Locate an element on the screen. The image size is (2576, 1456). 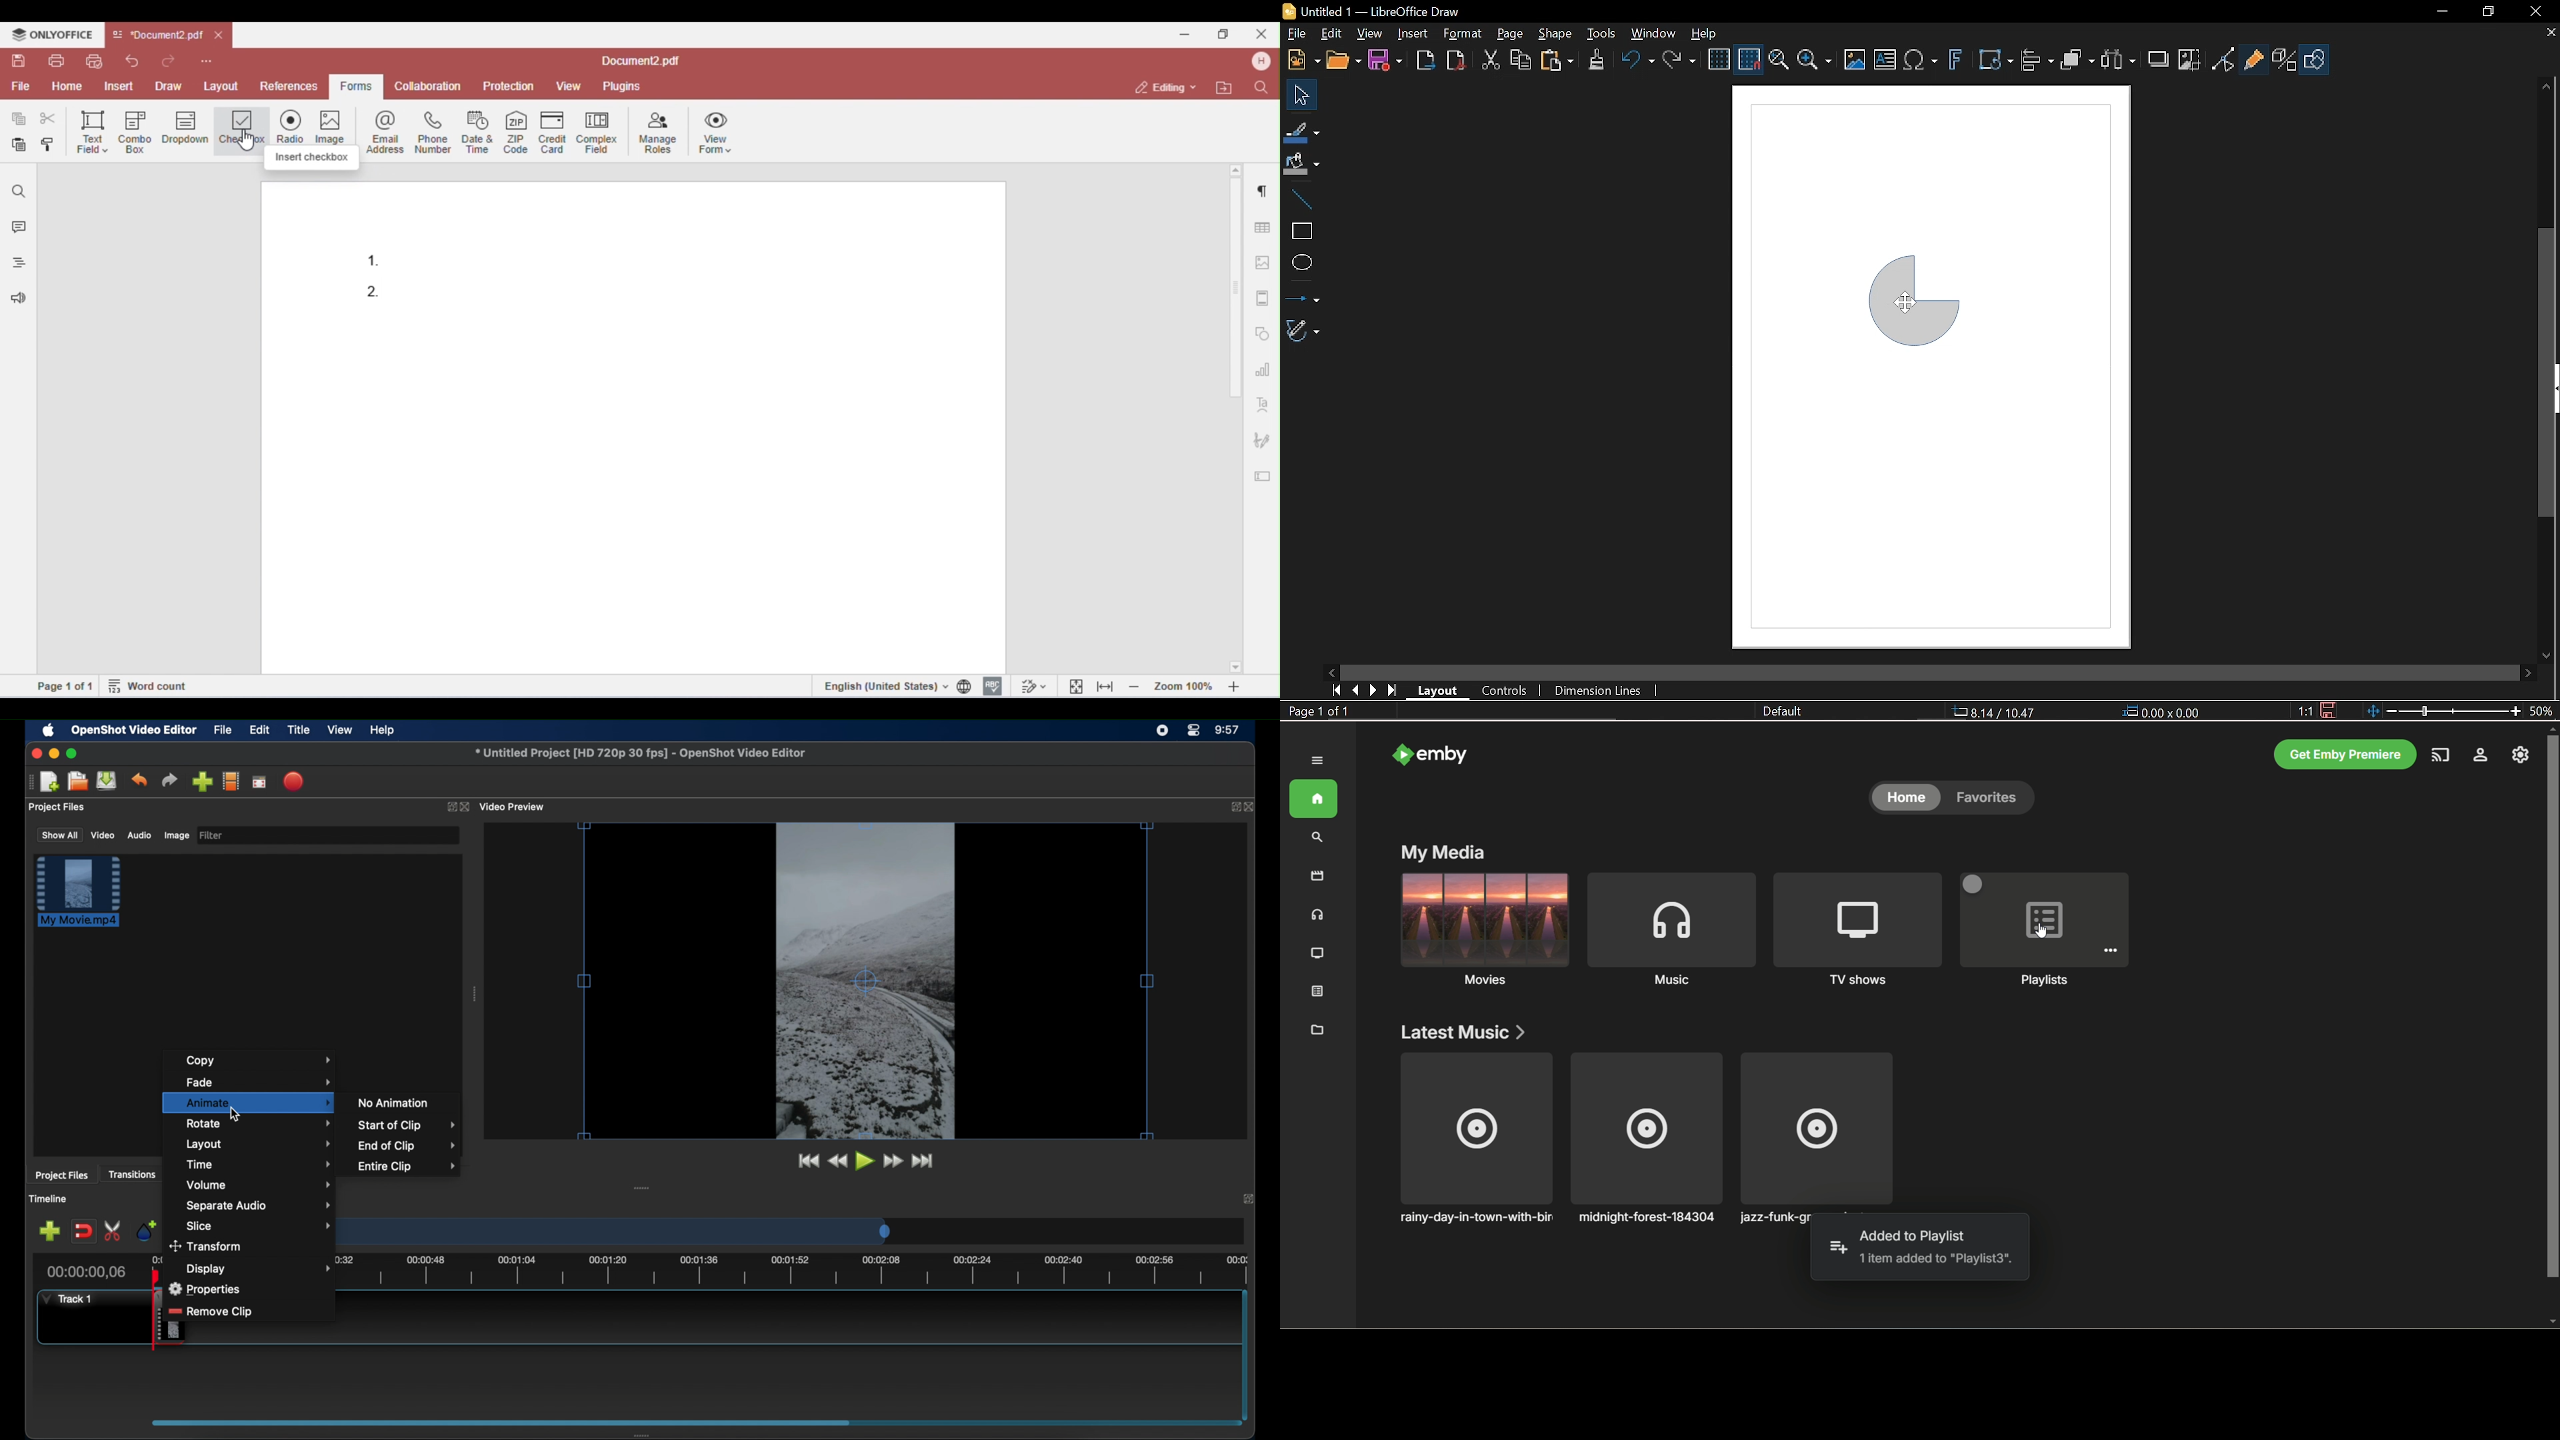
Zoom is located at coordinates (1814, 59).